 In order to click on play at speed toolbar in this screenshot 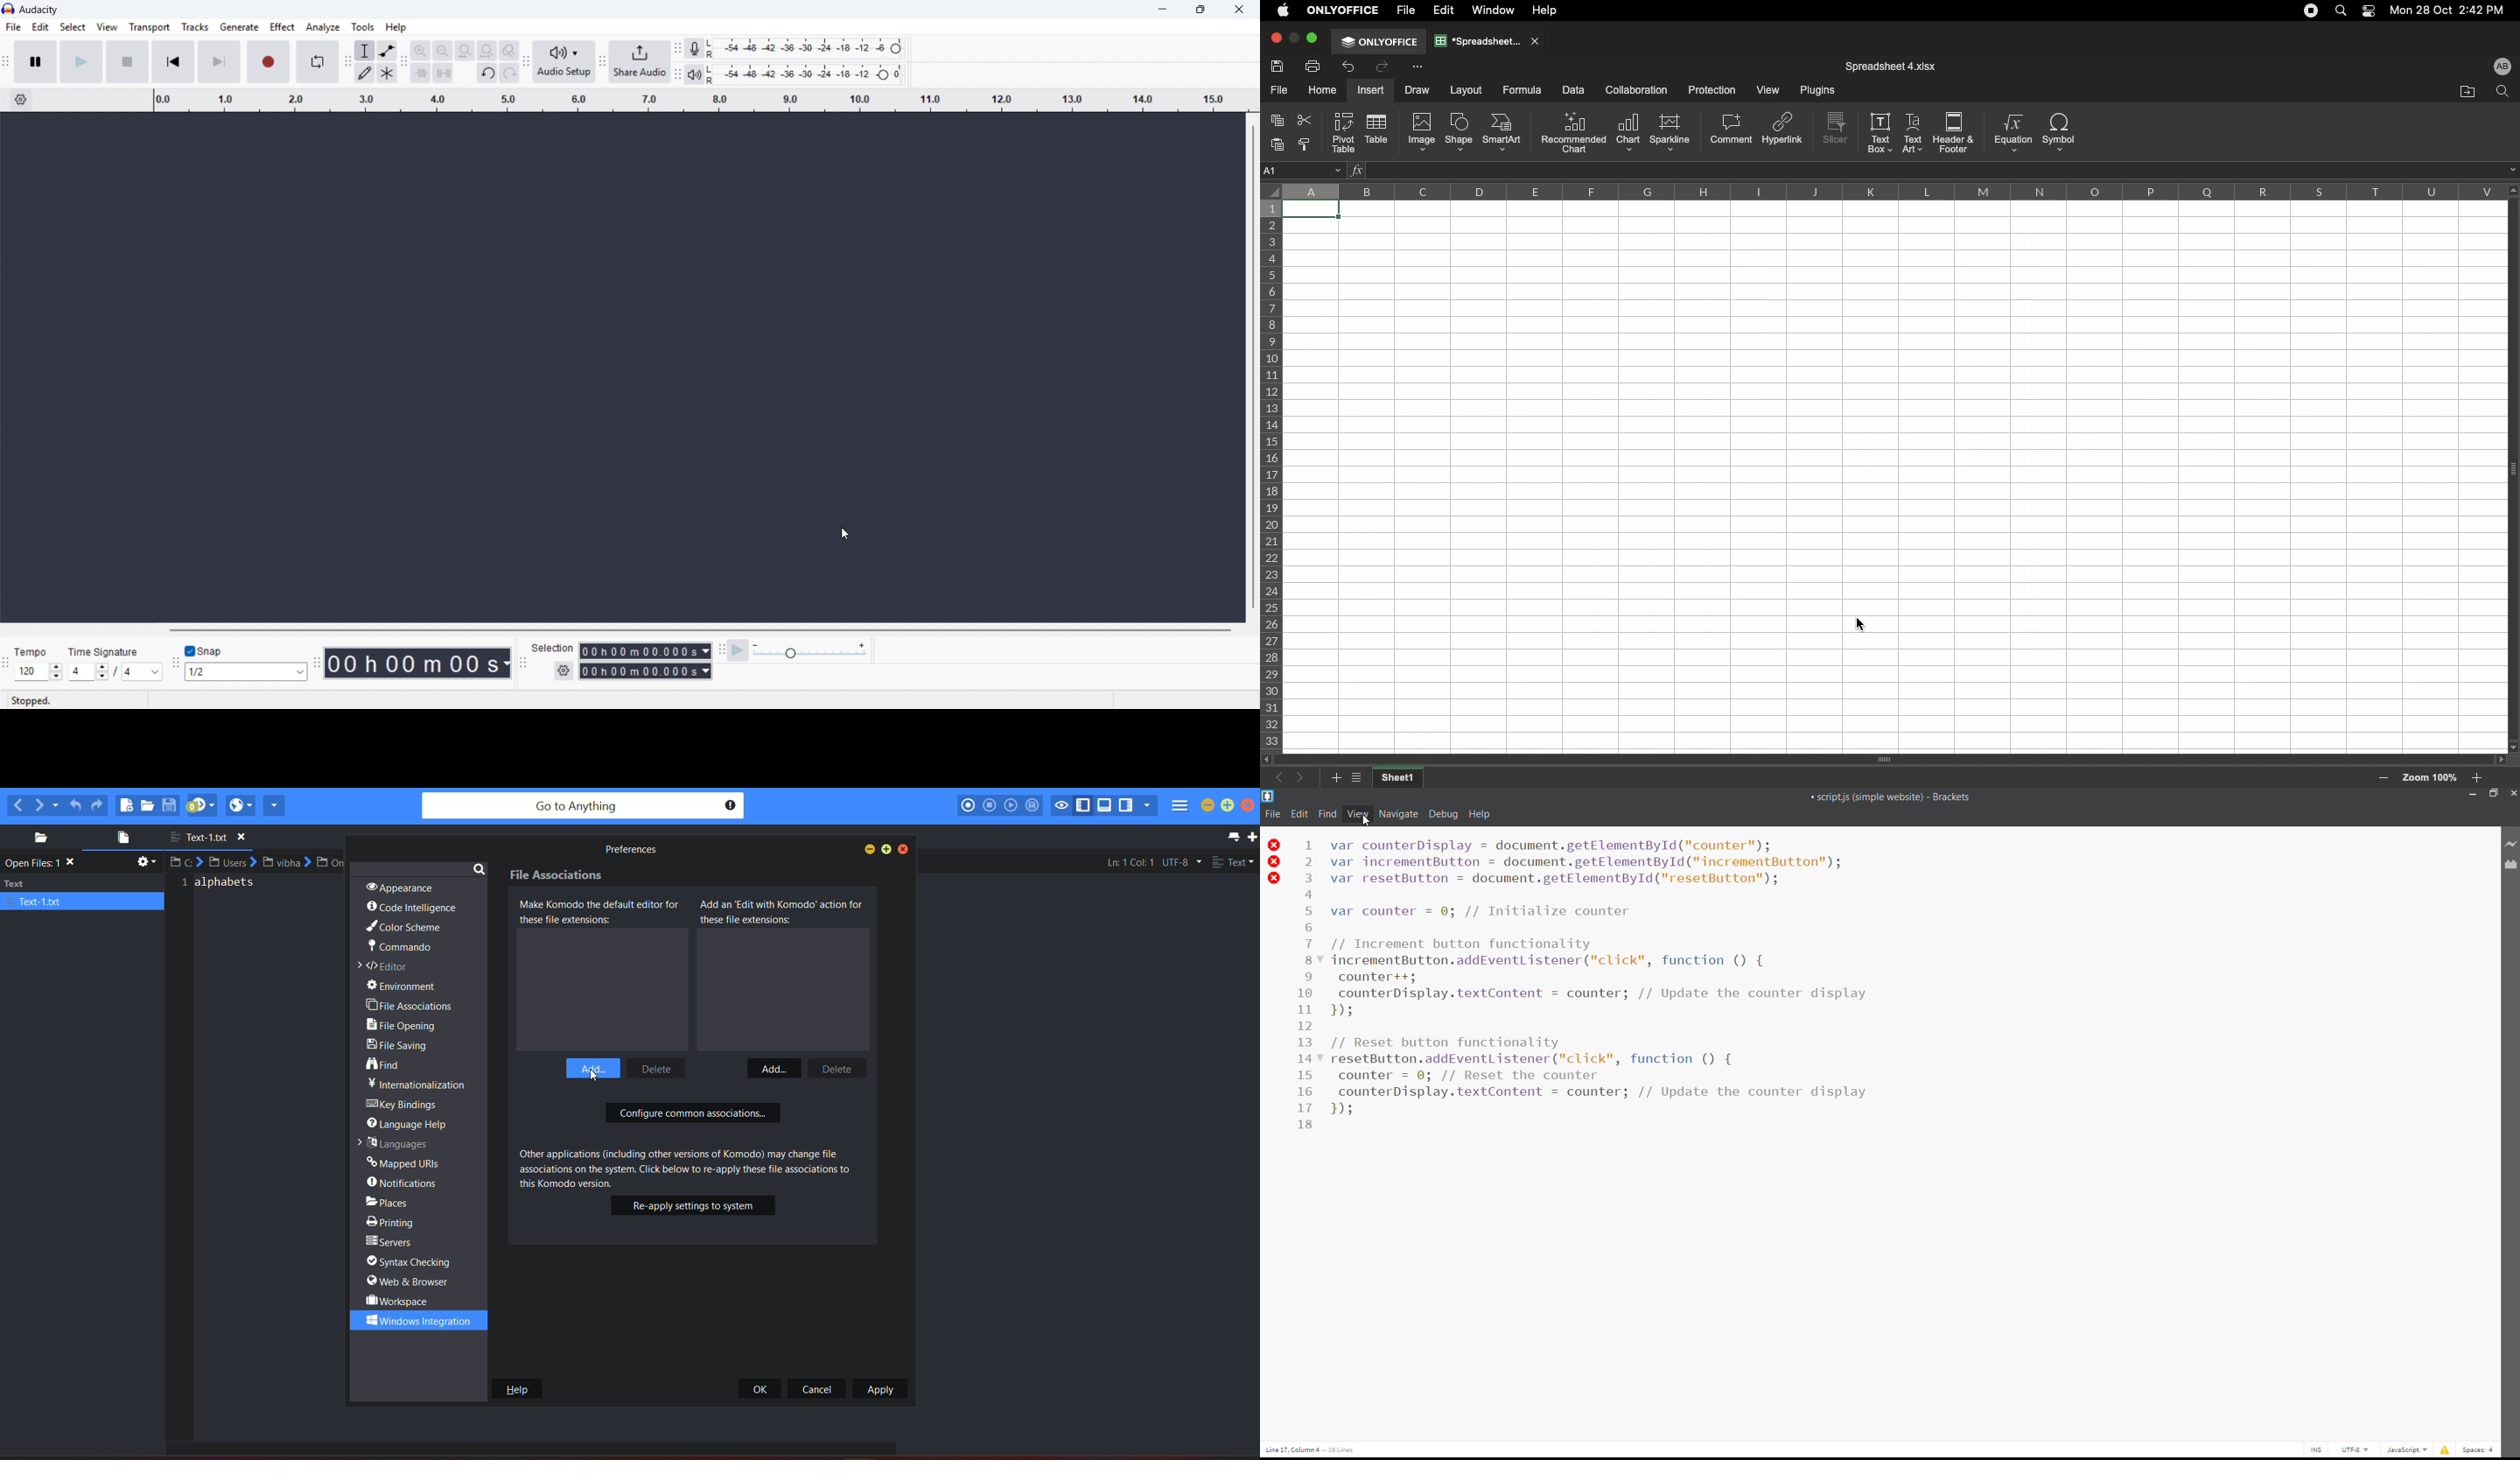, I will do `click(721, 651)`.